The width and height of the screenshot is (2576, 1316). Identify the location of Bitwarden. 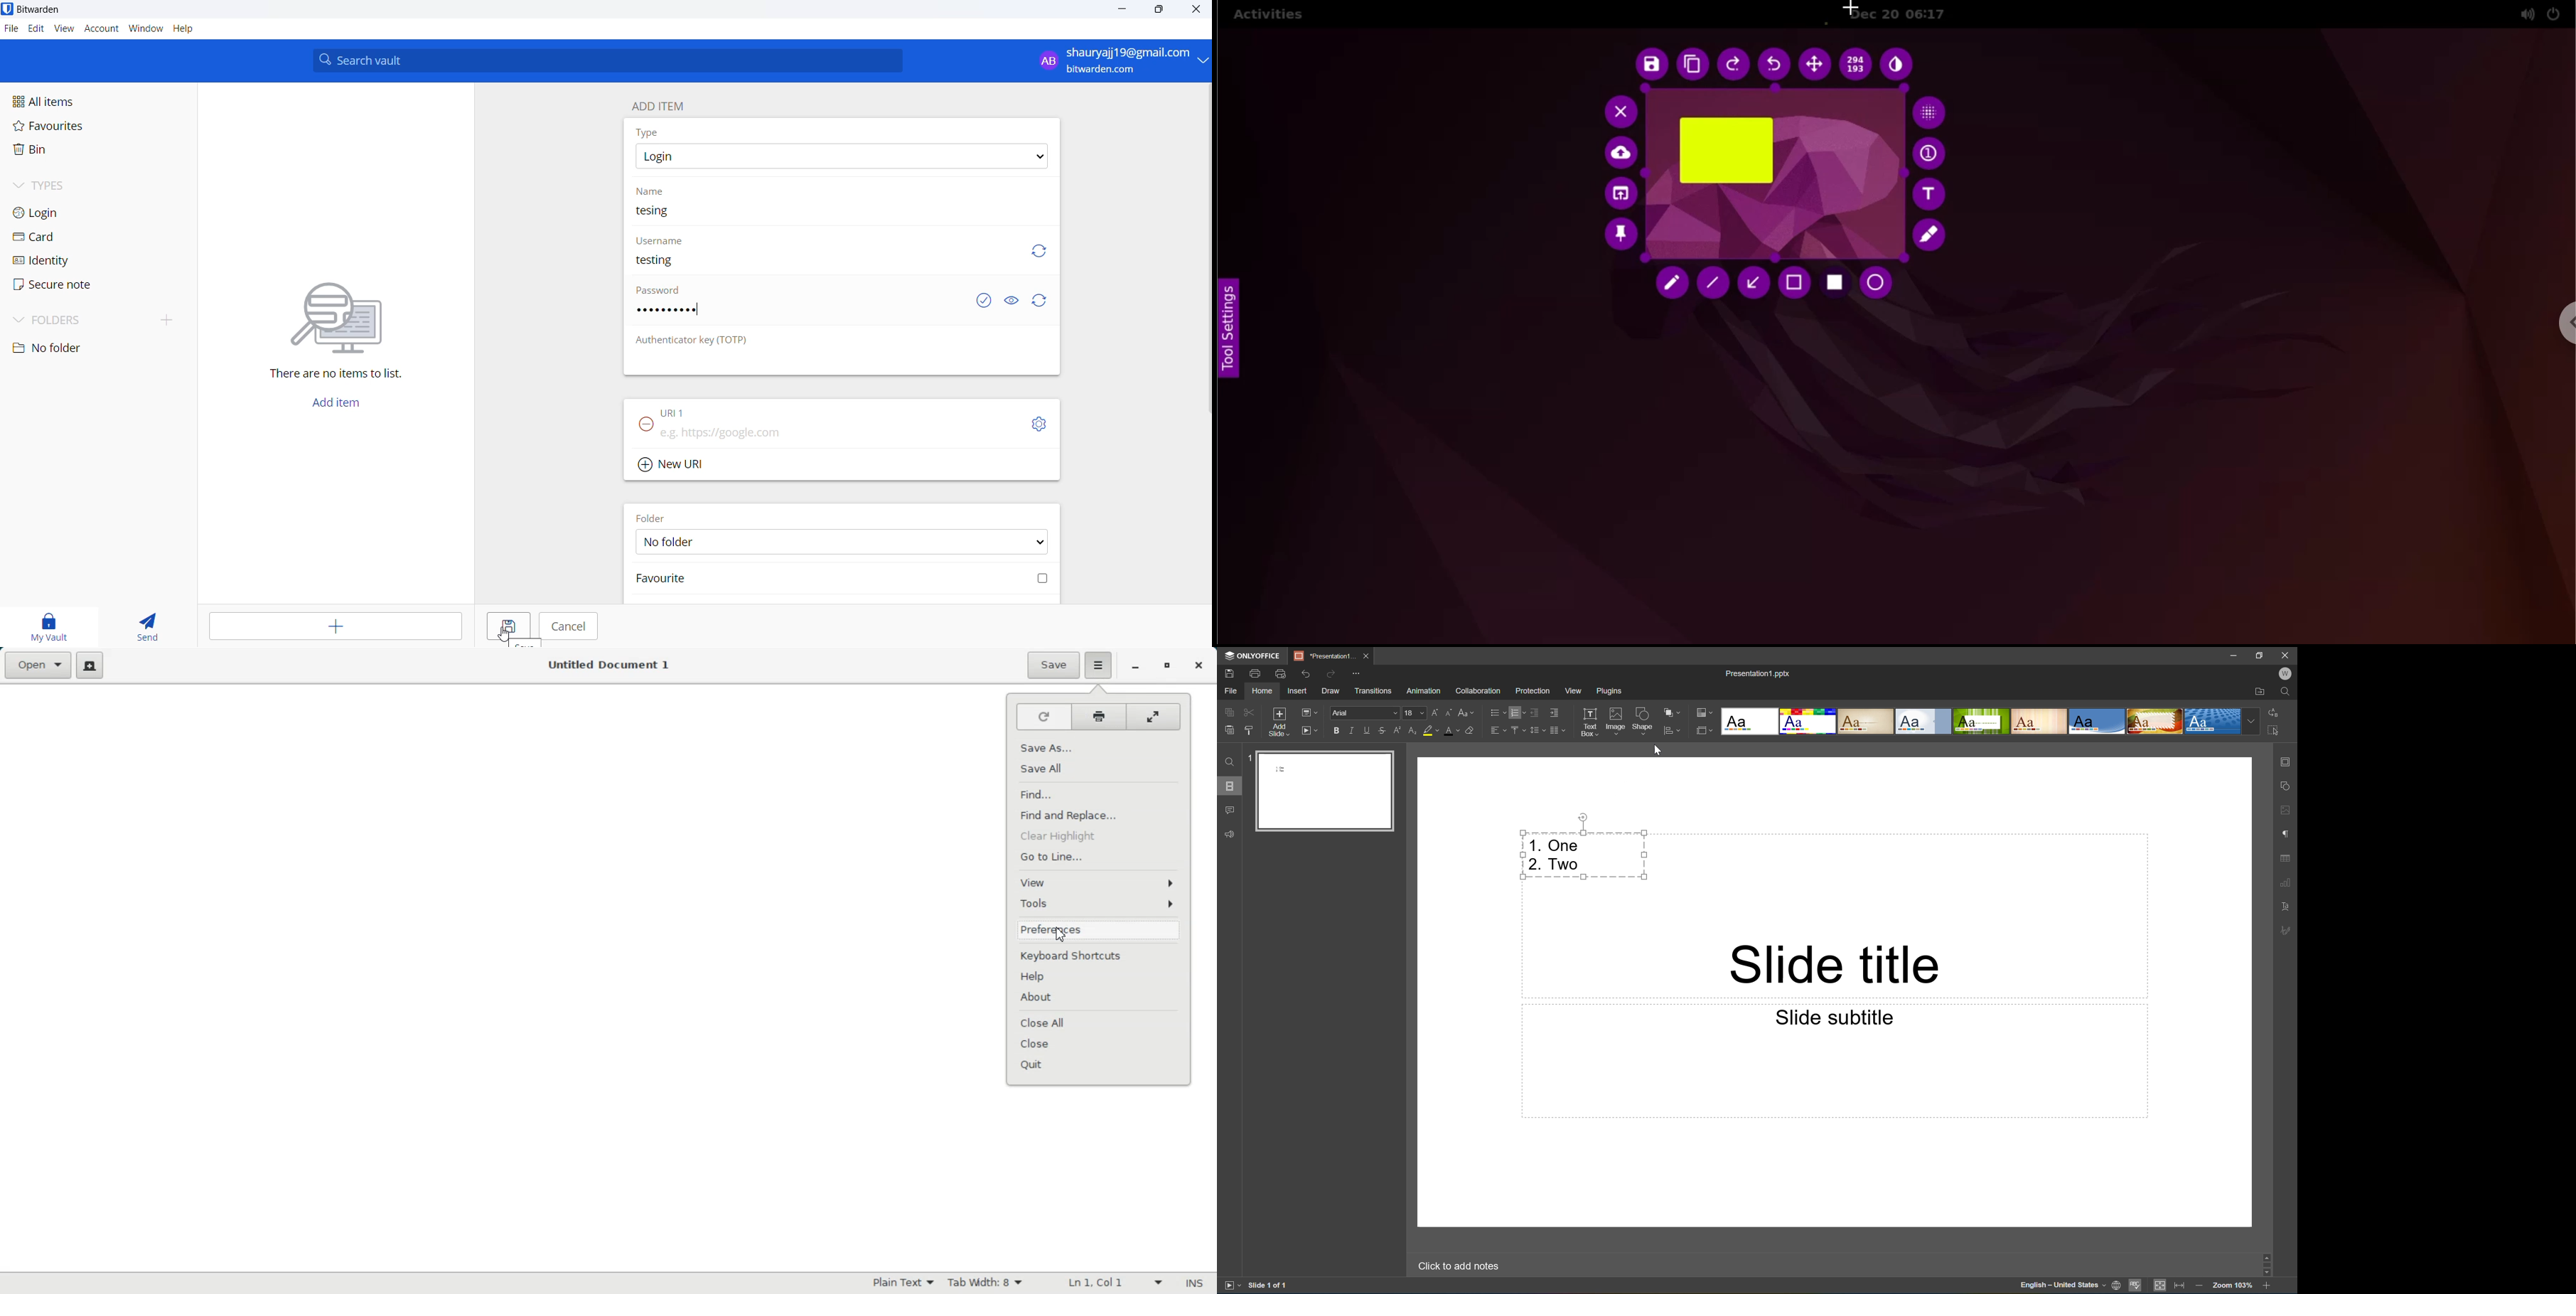
(43, 10).